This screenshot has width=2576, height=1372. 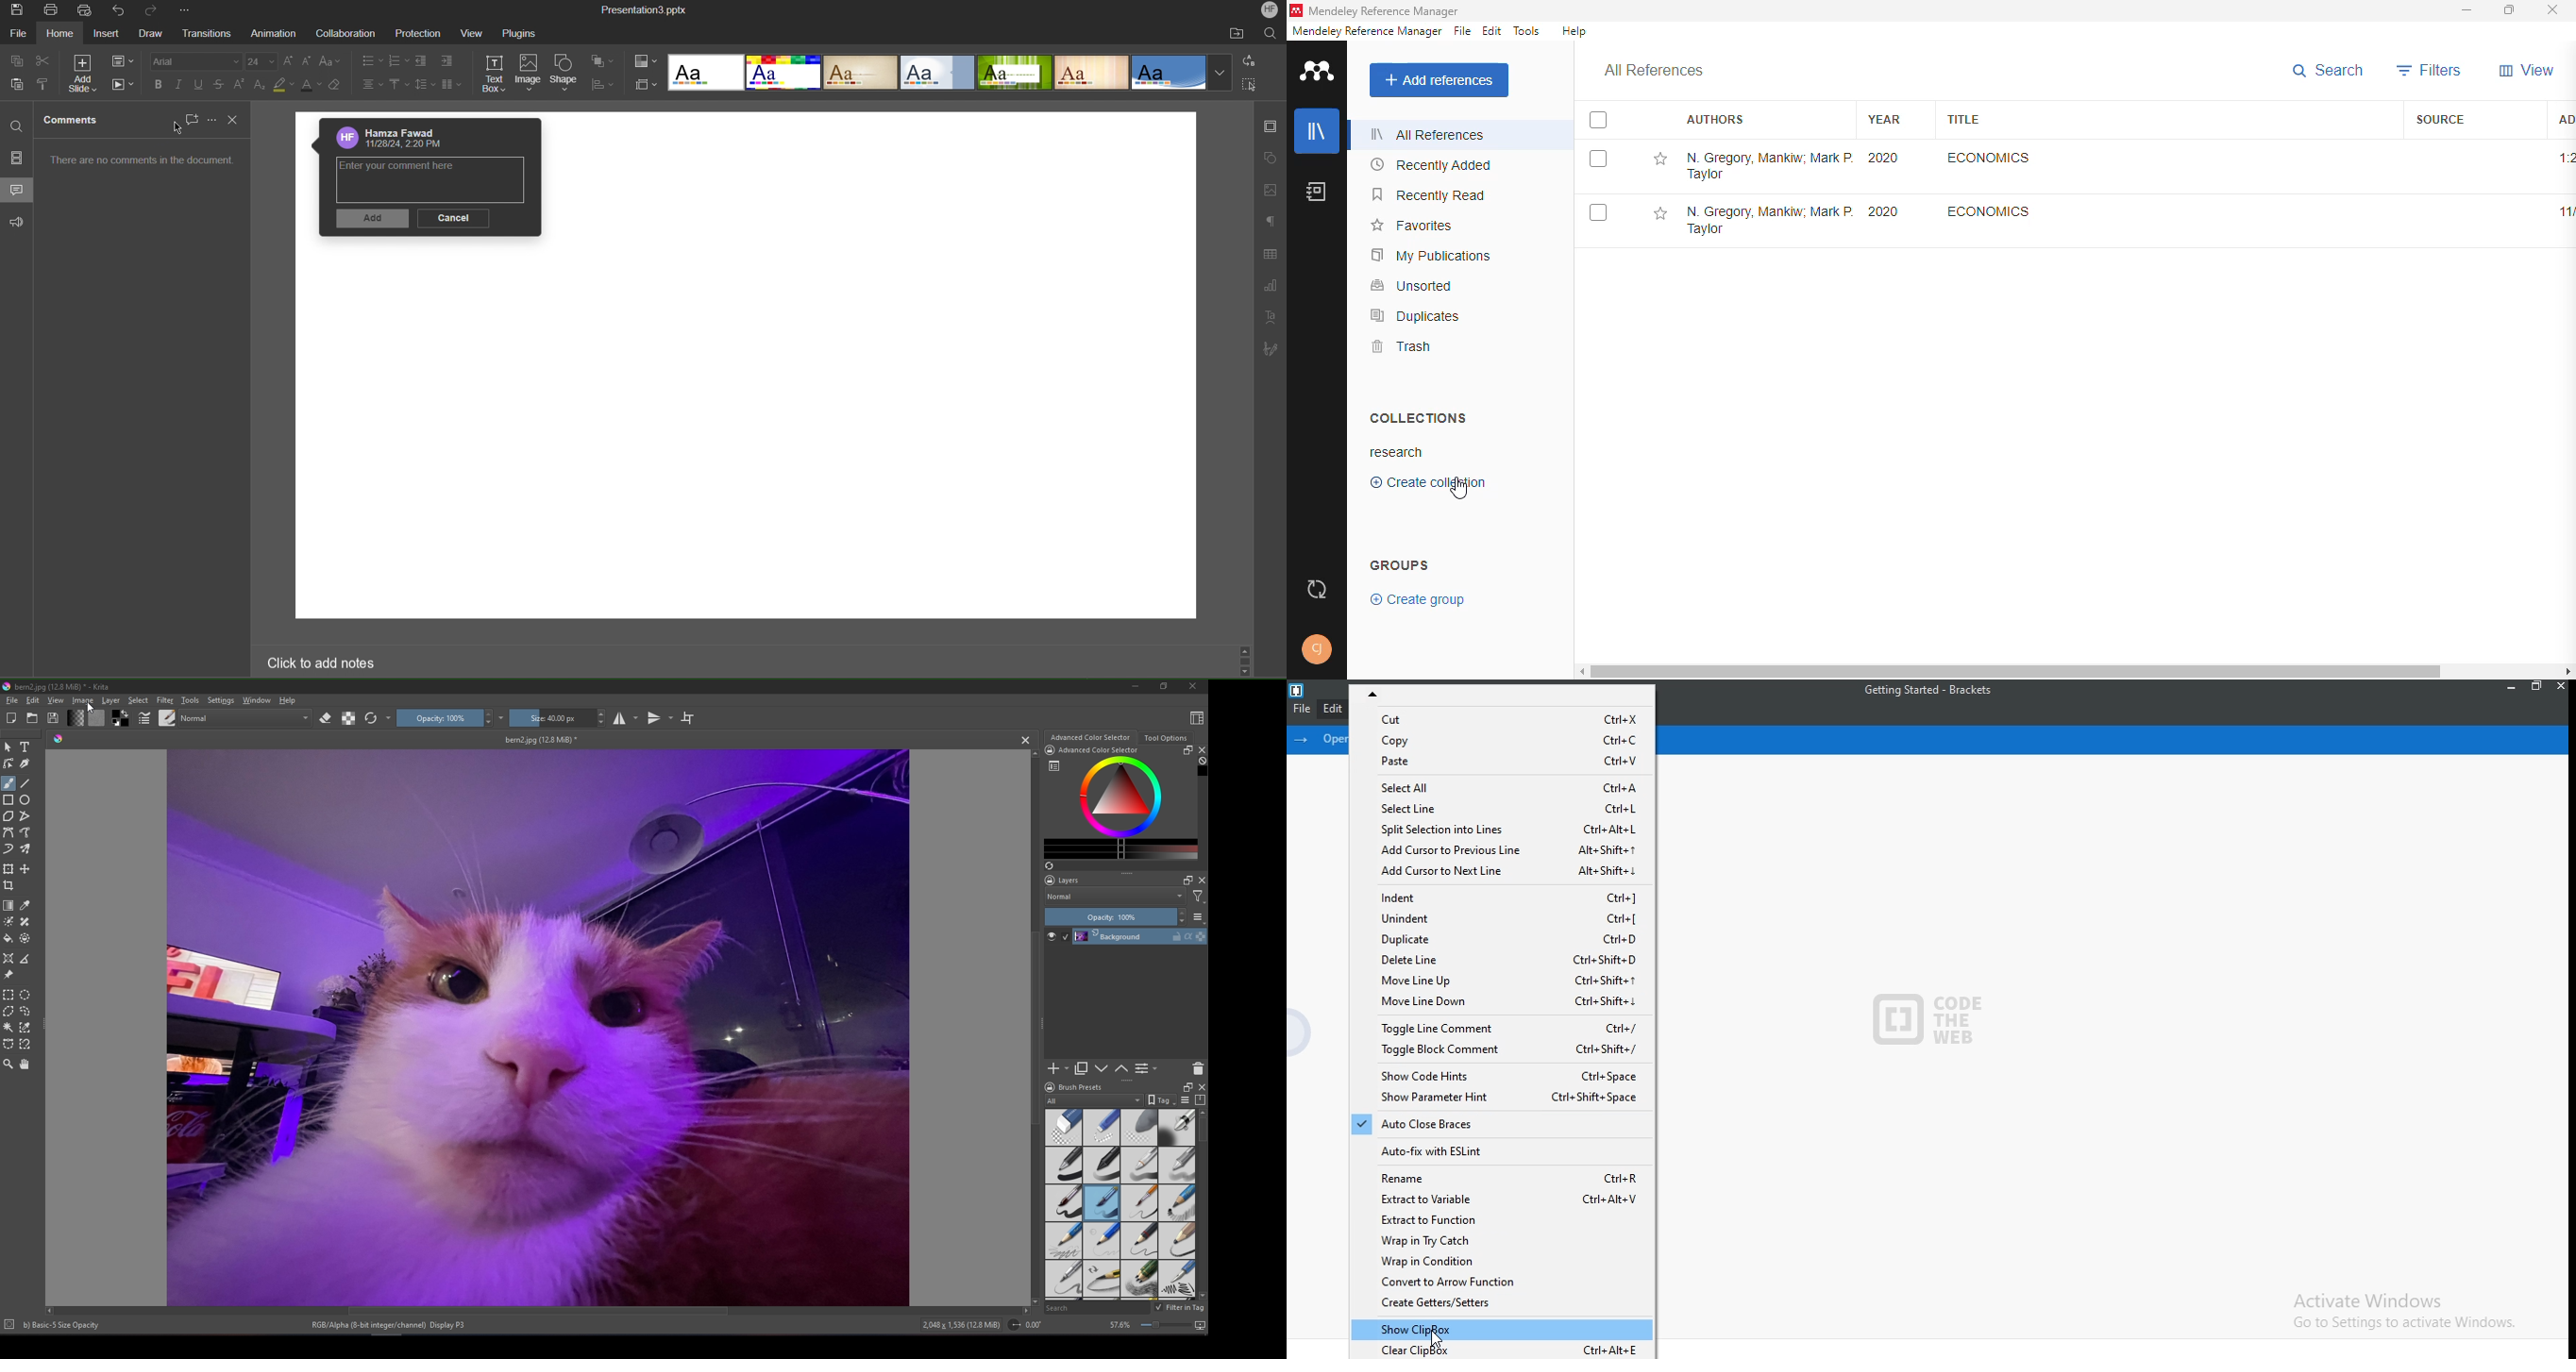 What do you see at coordinates (420, 34) in the screenshot?
I see `Protection` at bounding box center [420, 34].